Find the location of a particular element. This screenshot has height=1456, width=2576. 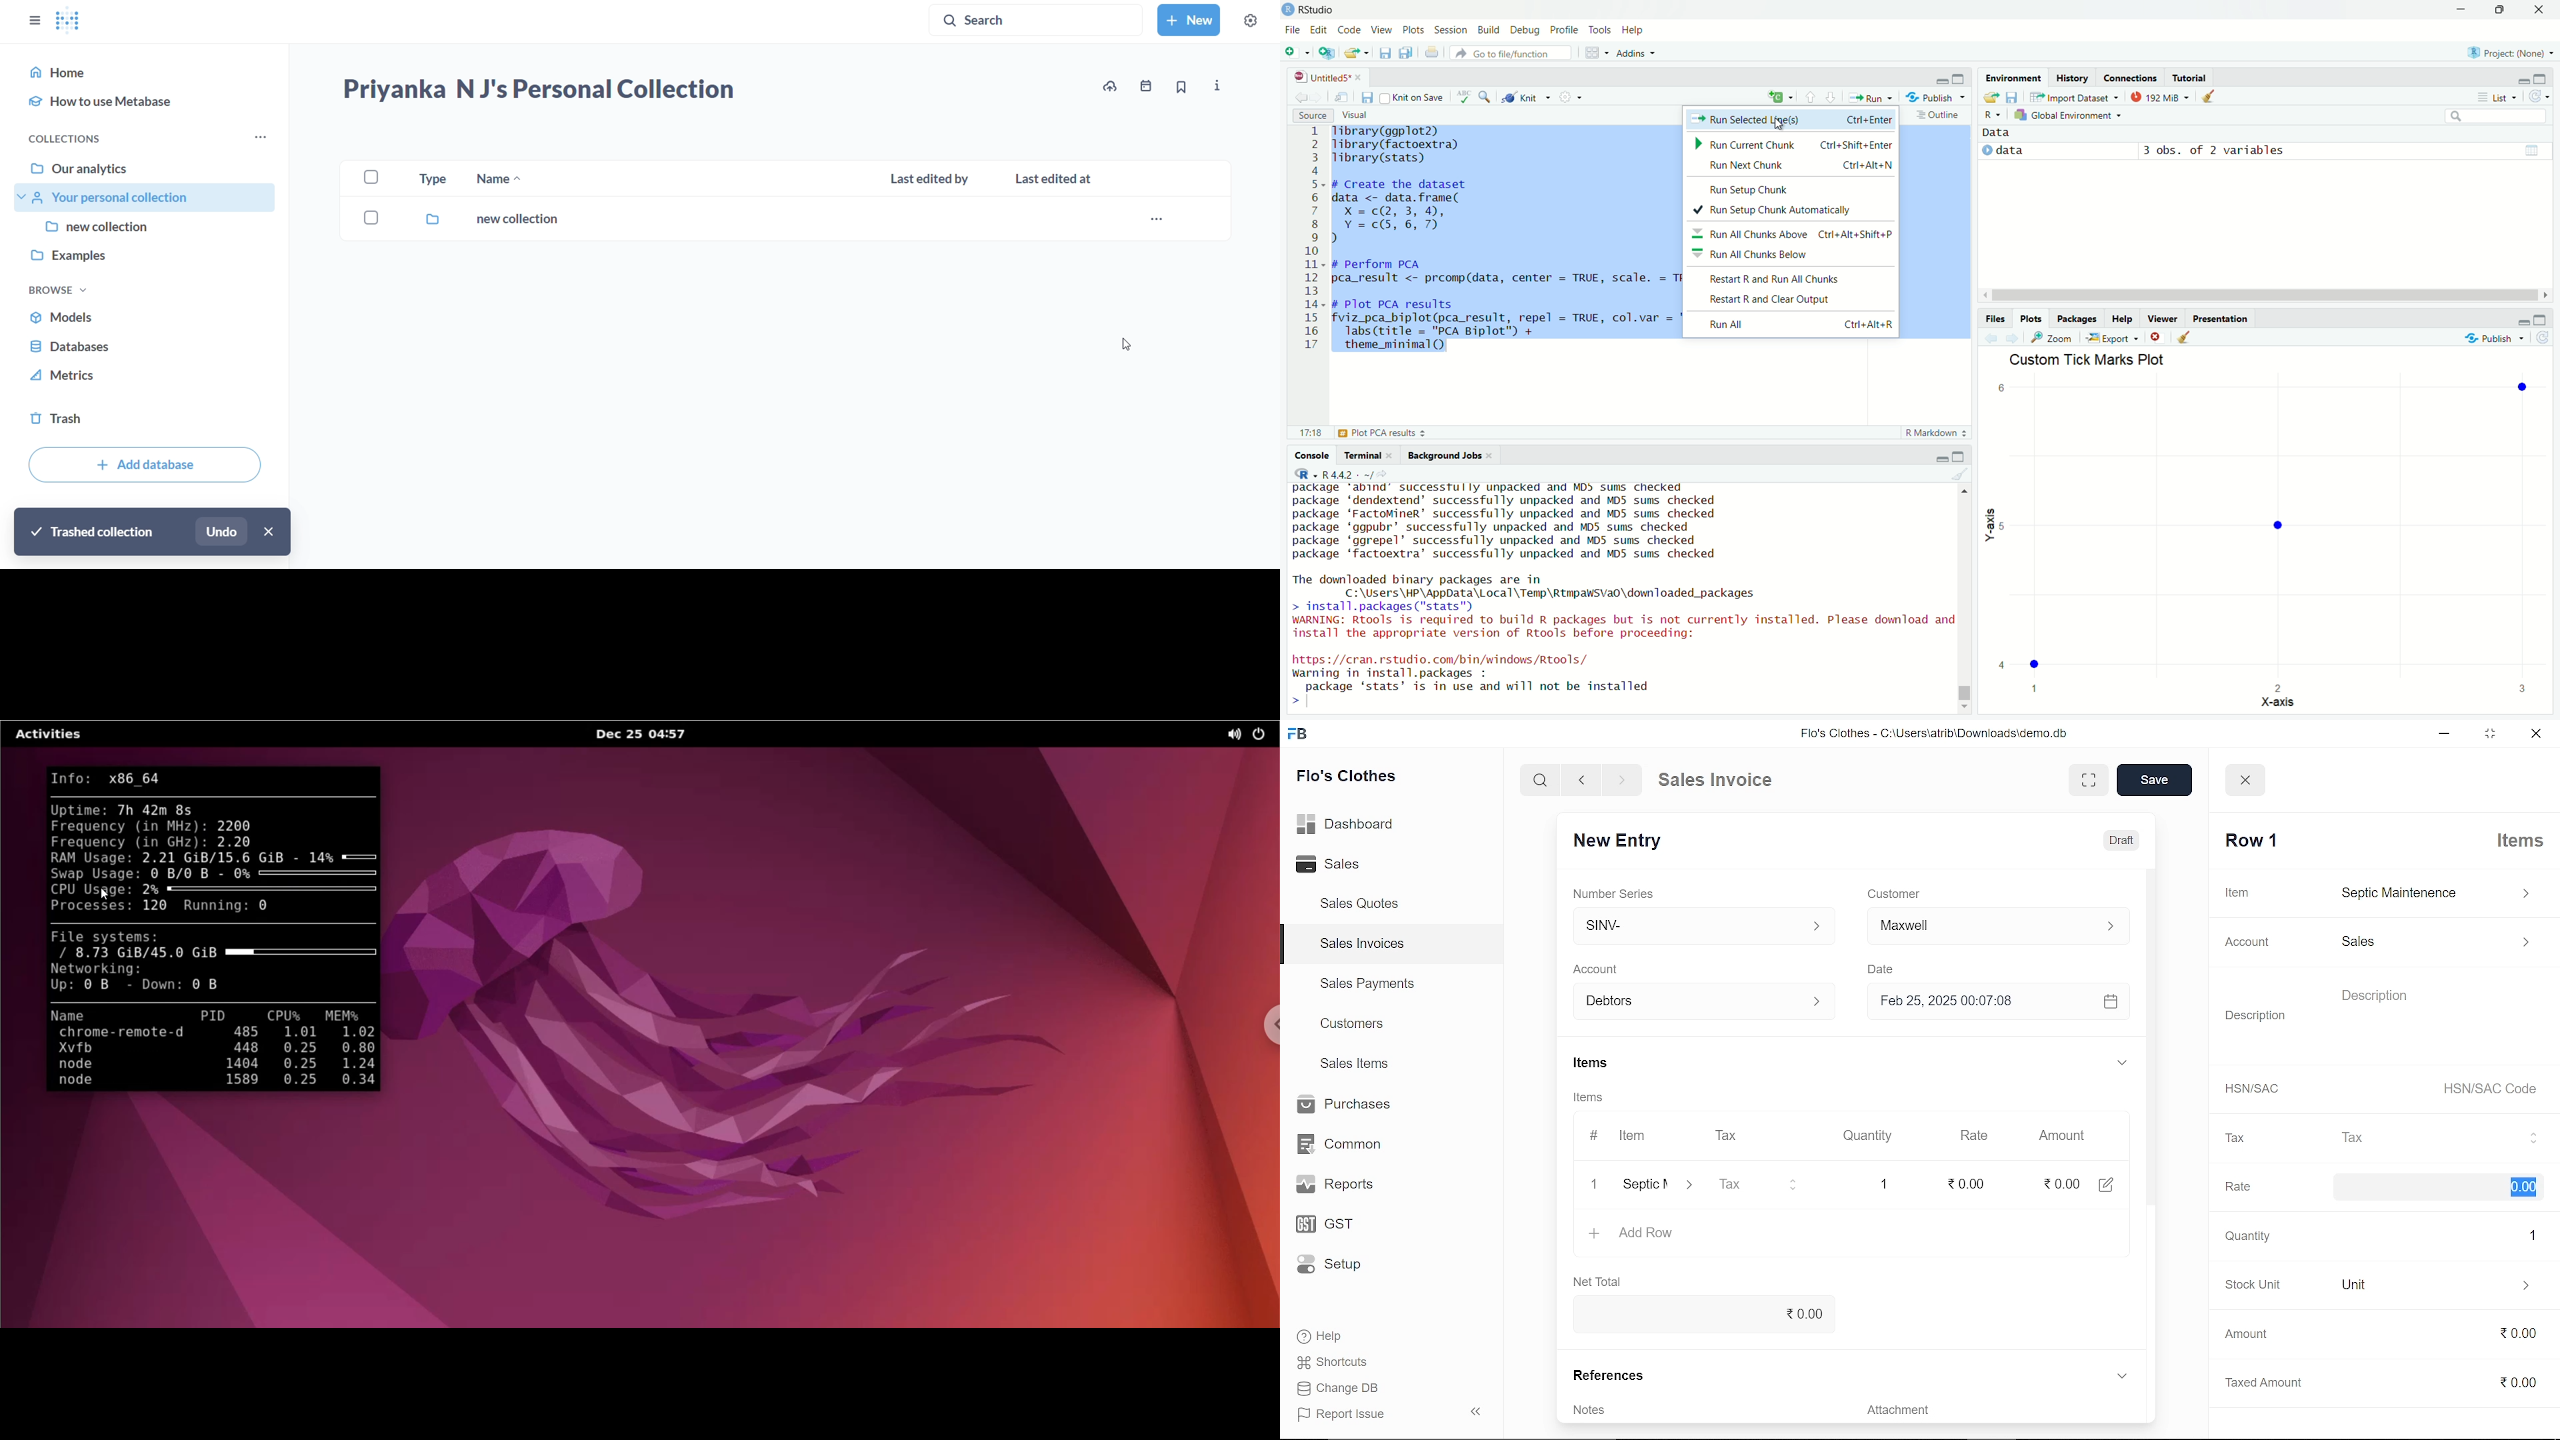

language select is located at coordinates (1778, 97).